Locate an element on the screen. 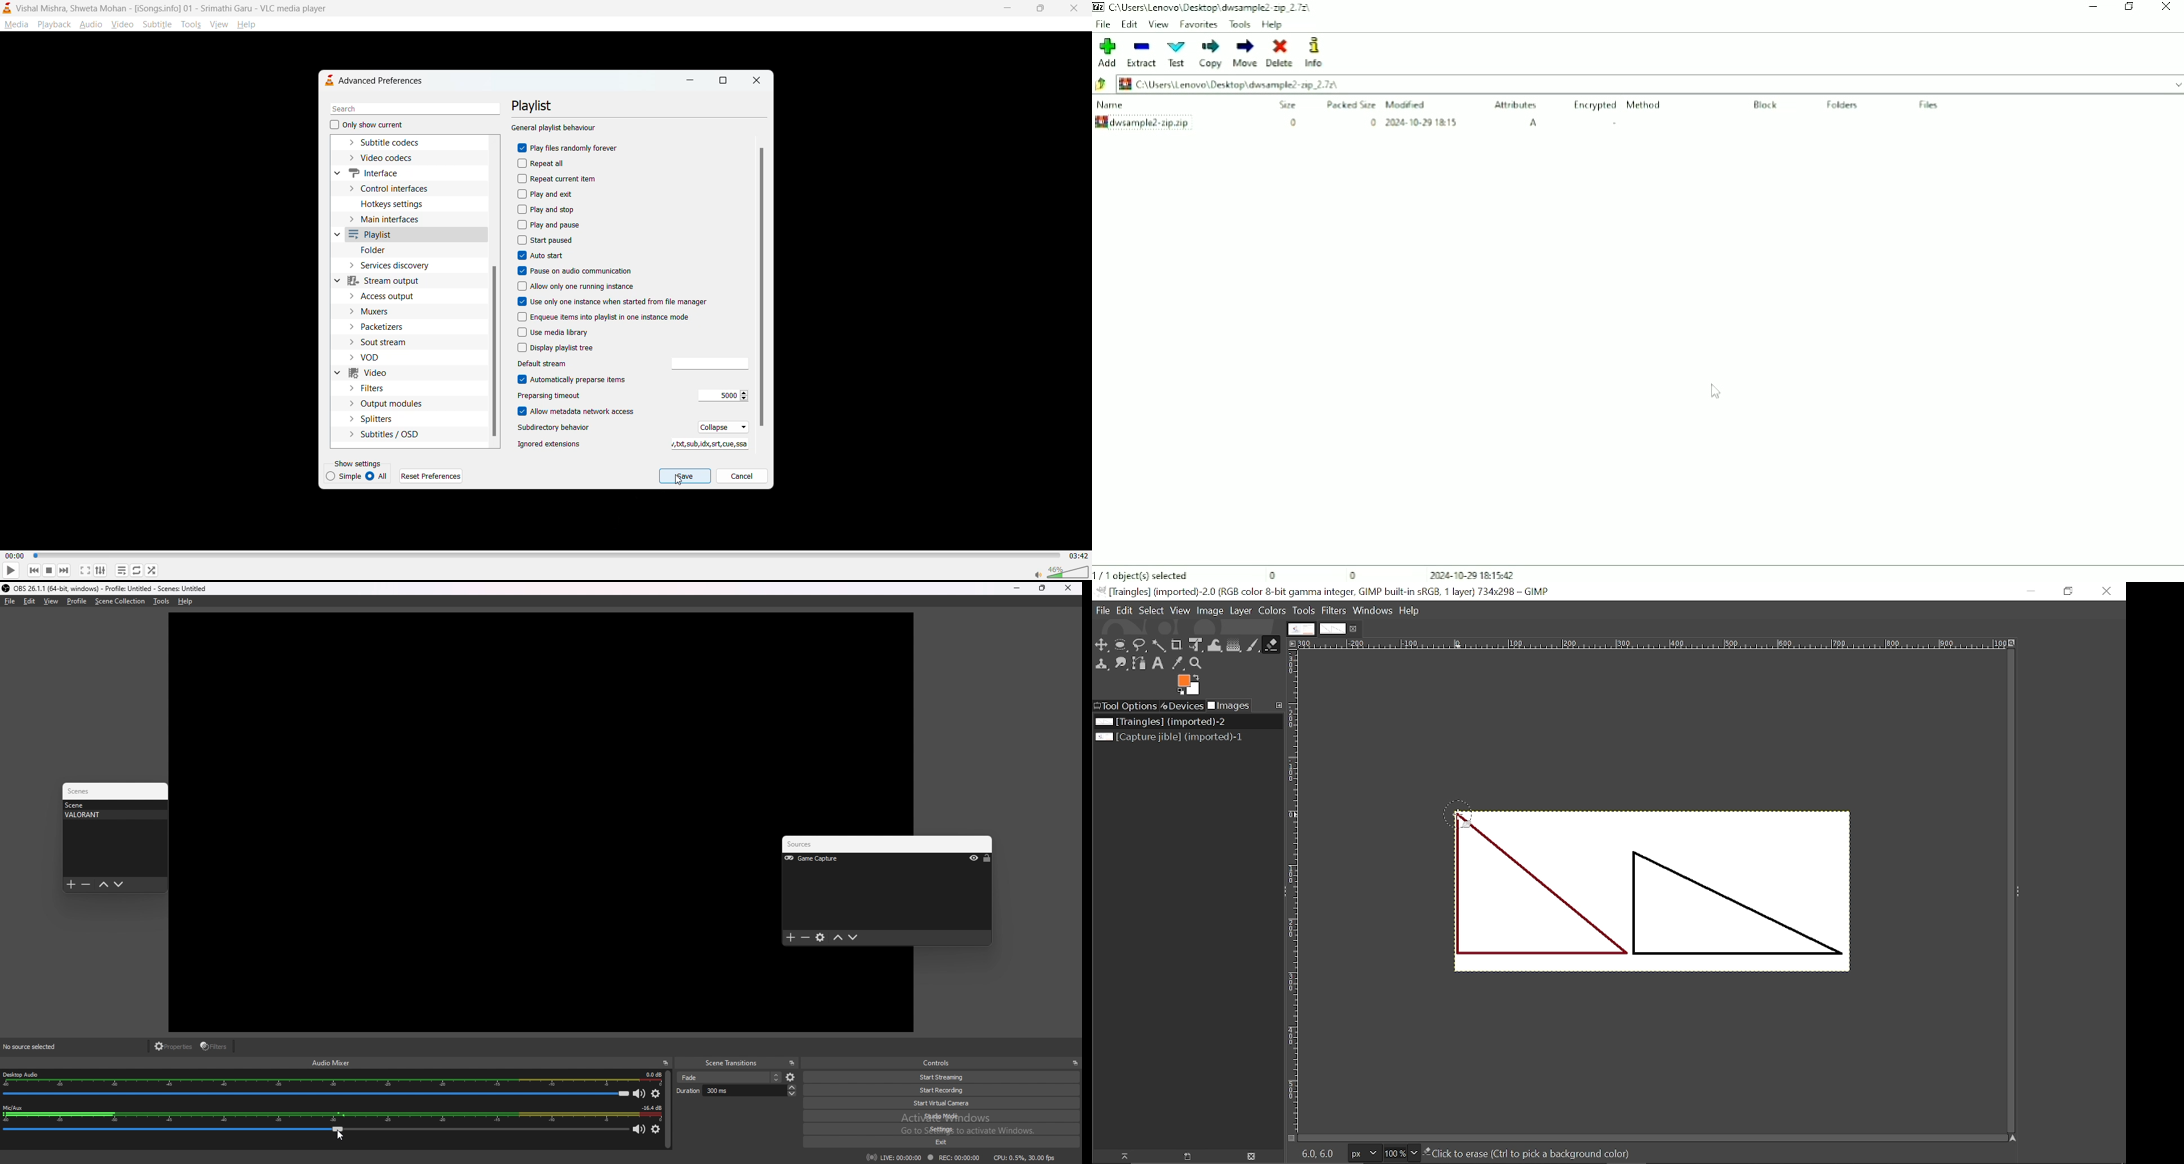 The image size is (2184, 1176). move up is located at coordinates (103, 885).